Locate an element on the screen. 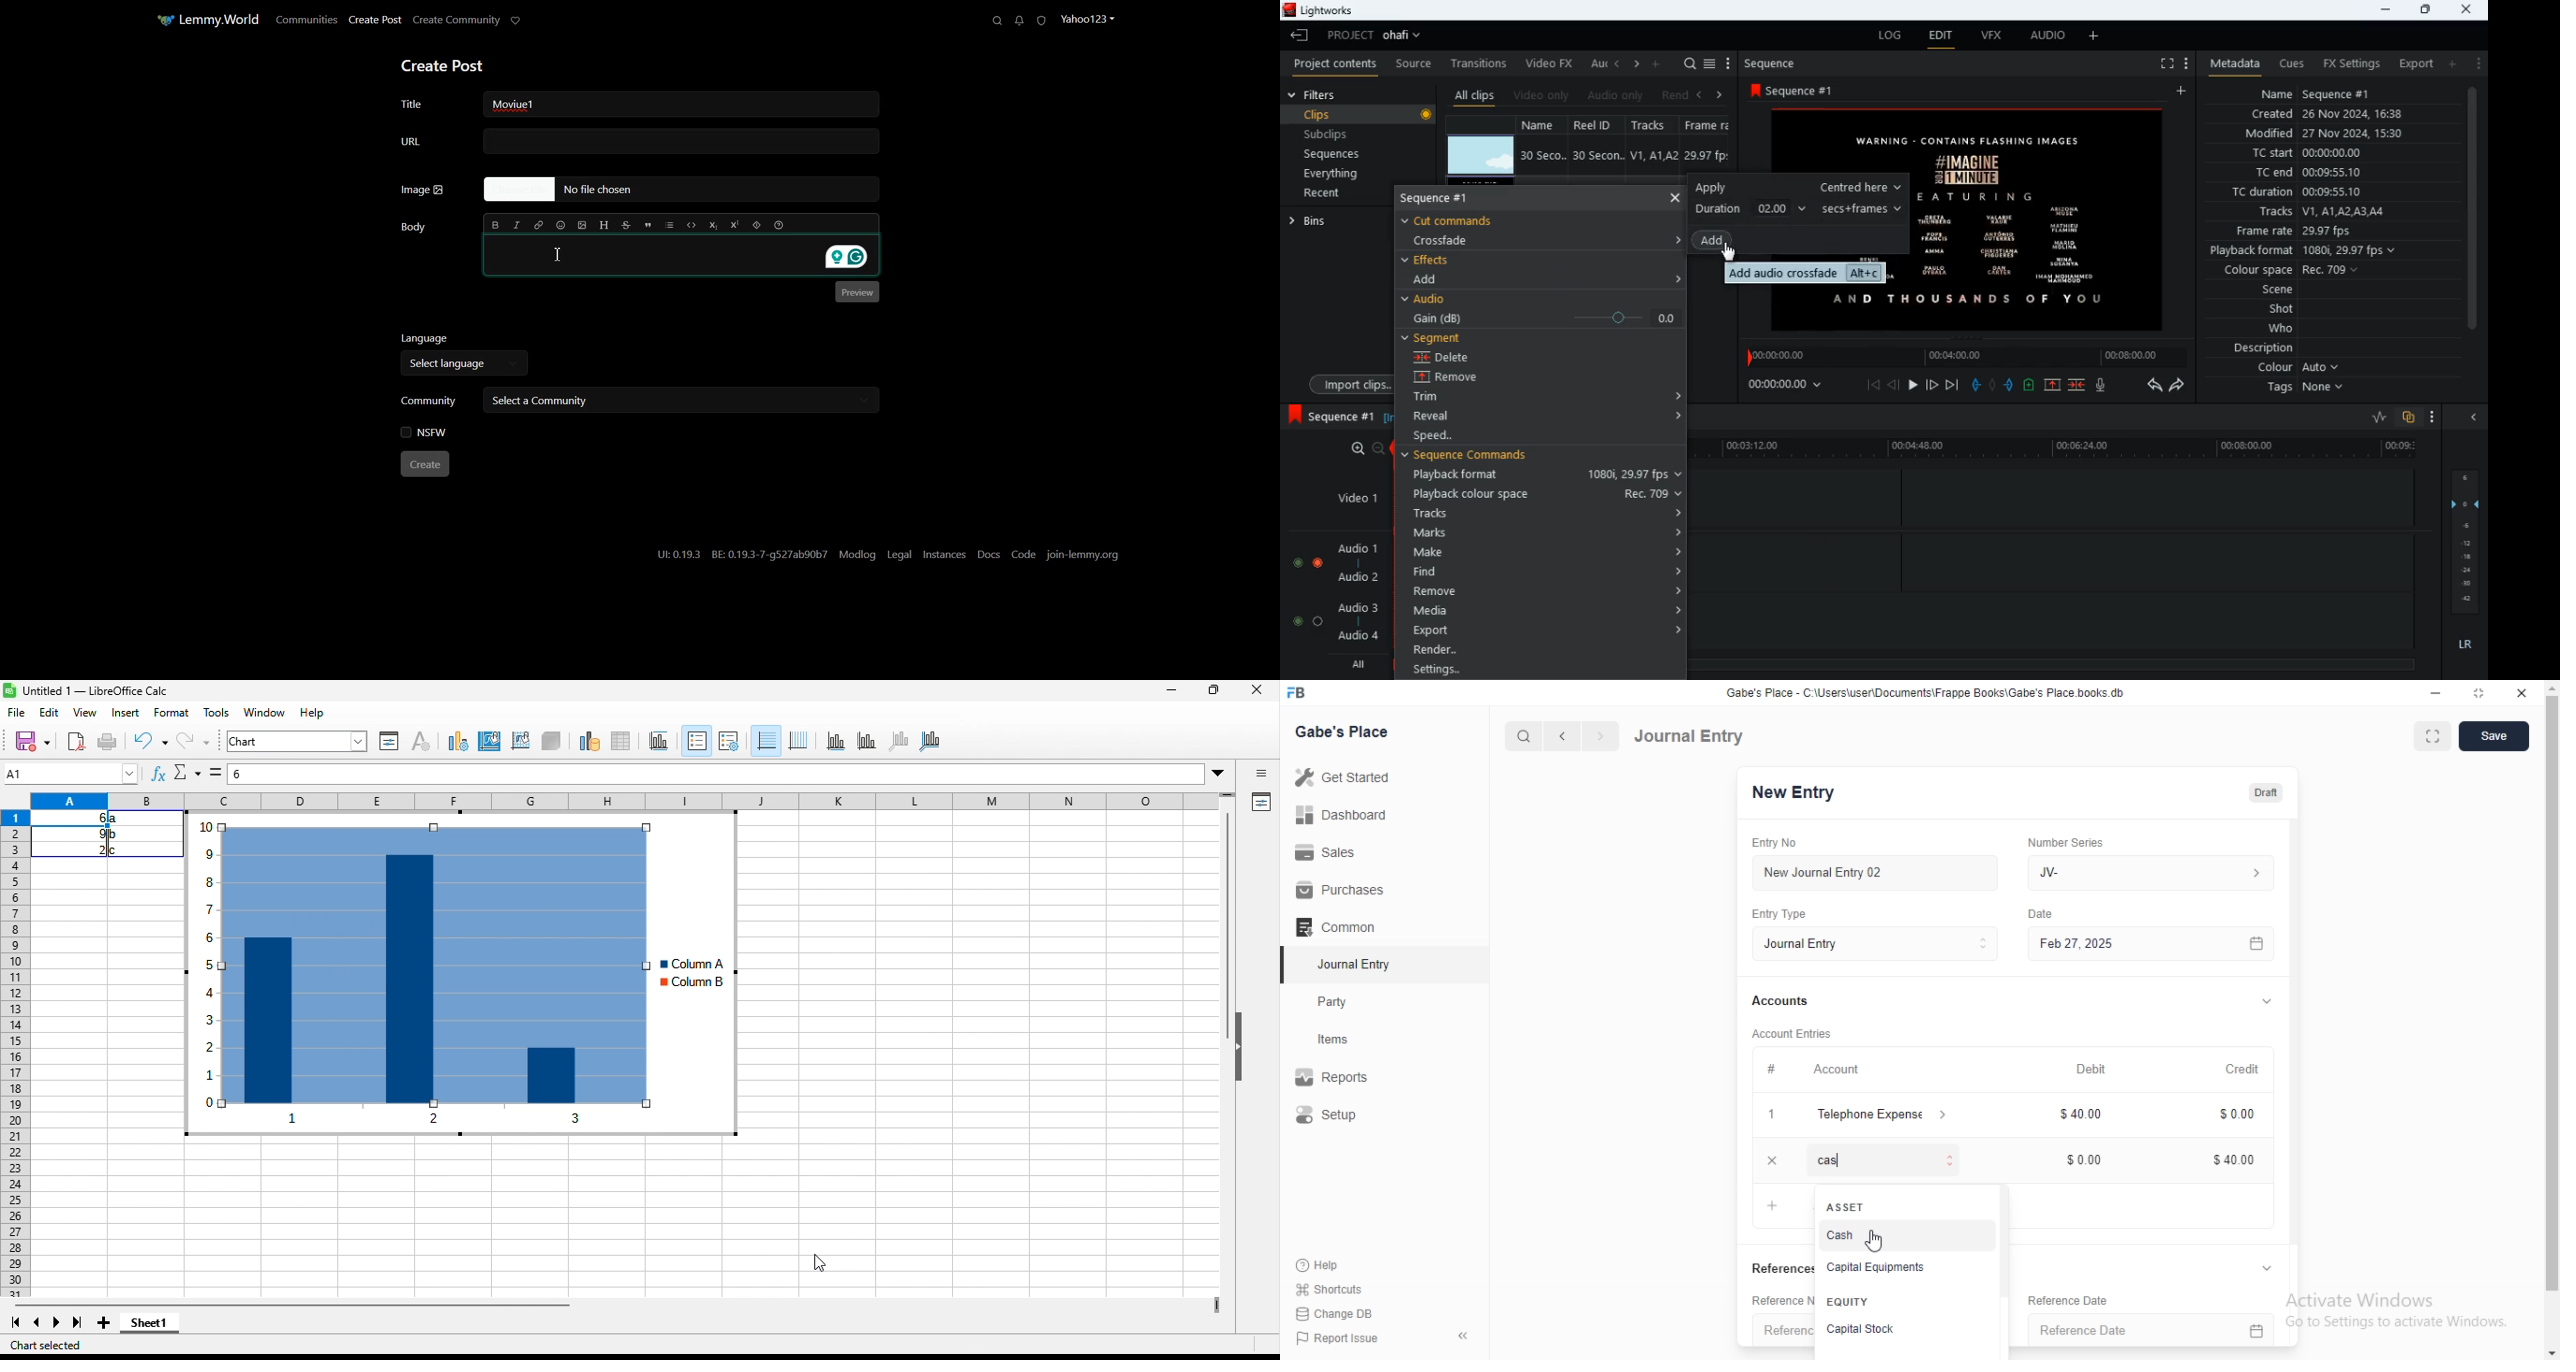 This screenshot has width=2576, height=1372. tags is located at coordinates (2310, 388).